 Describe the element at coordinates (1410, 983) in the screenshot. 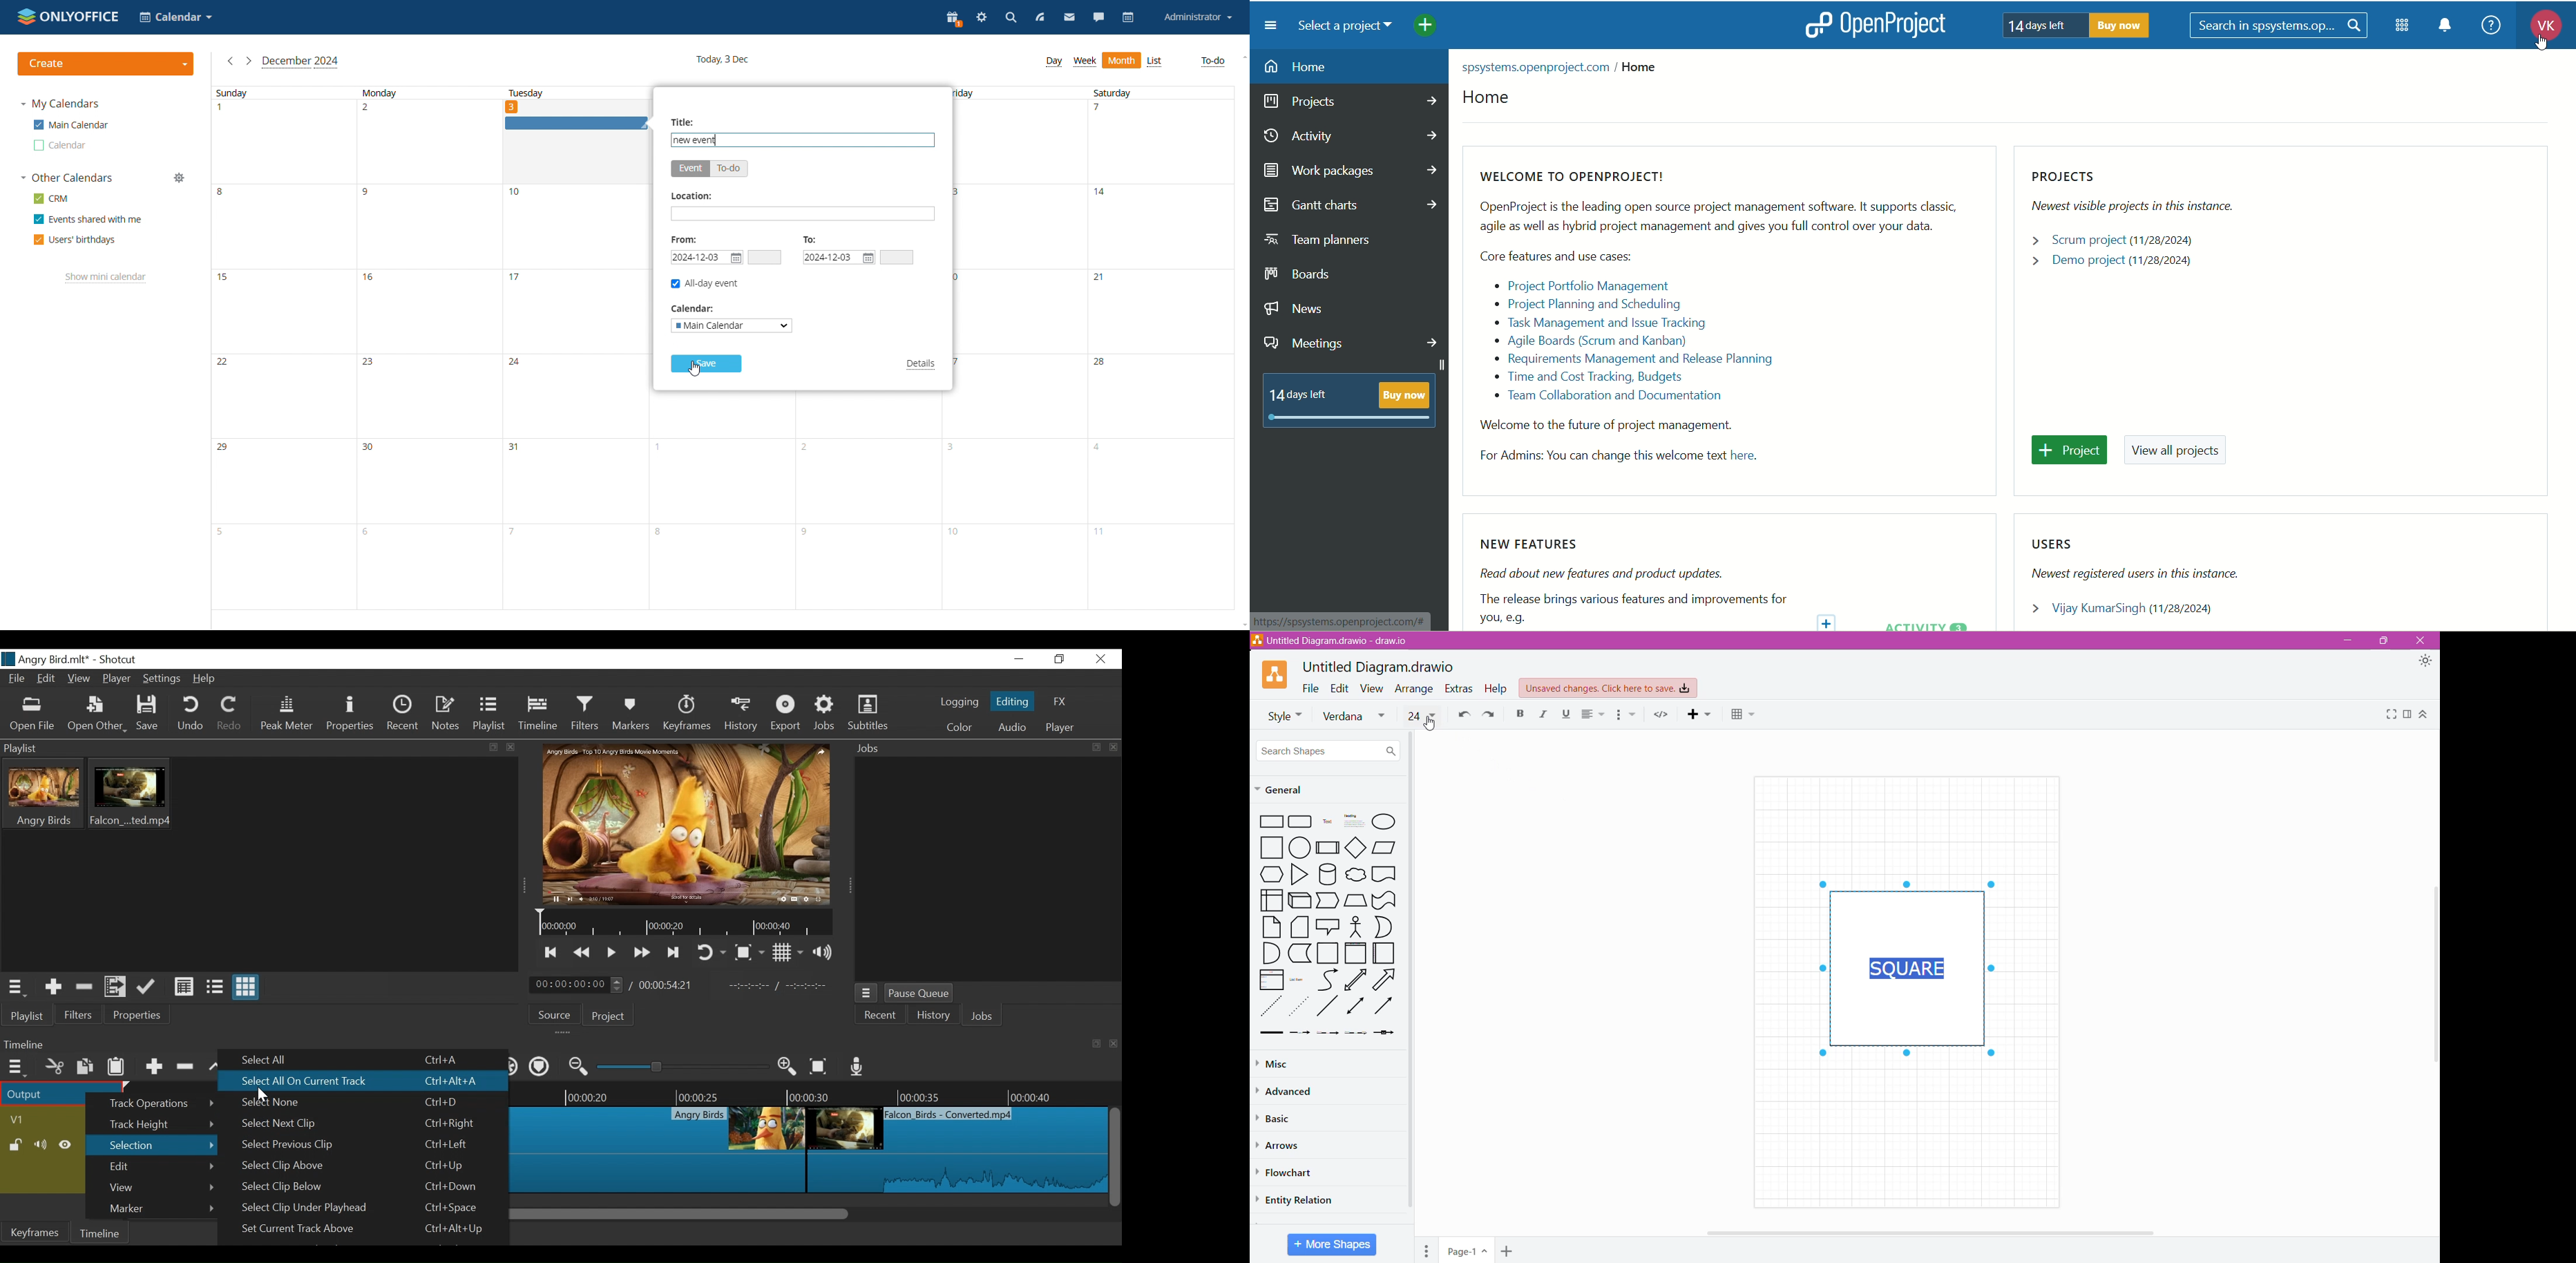

I see `Vertical Scroll Bar` at that location.